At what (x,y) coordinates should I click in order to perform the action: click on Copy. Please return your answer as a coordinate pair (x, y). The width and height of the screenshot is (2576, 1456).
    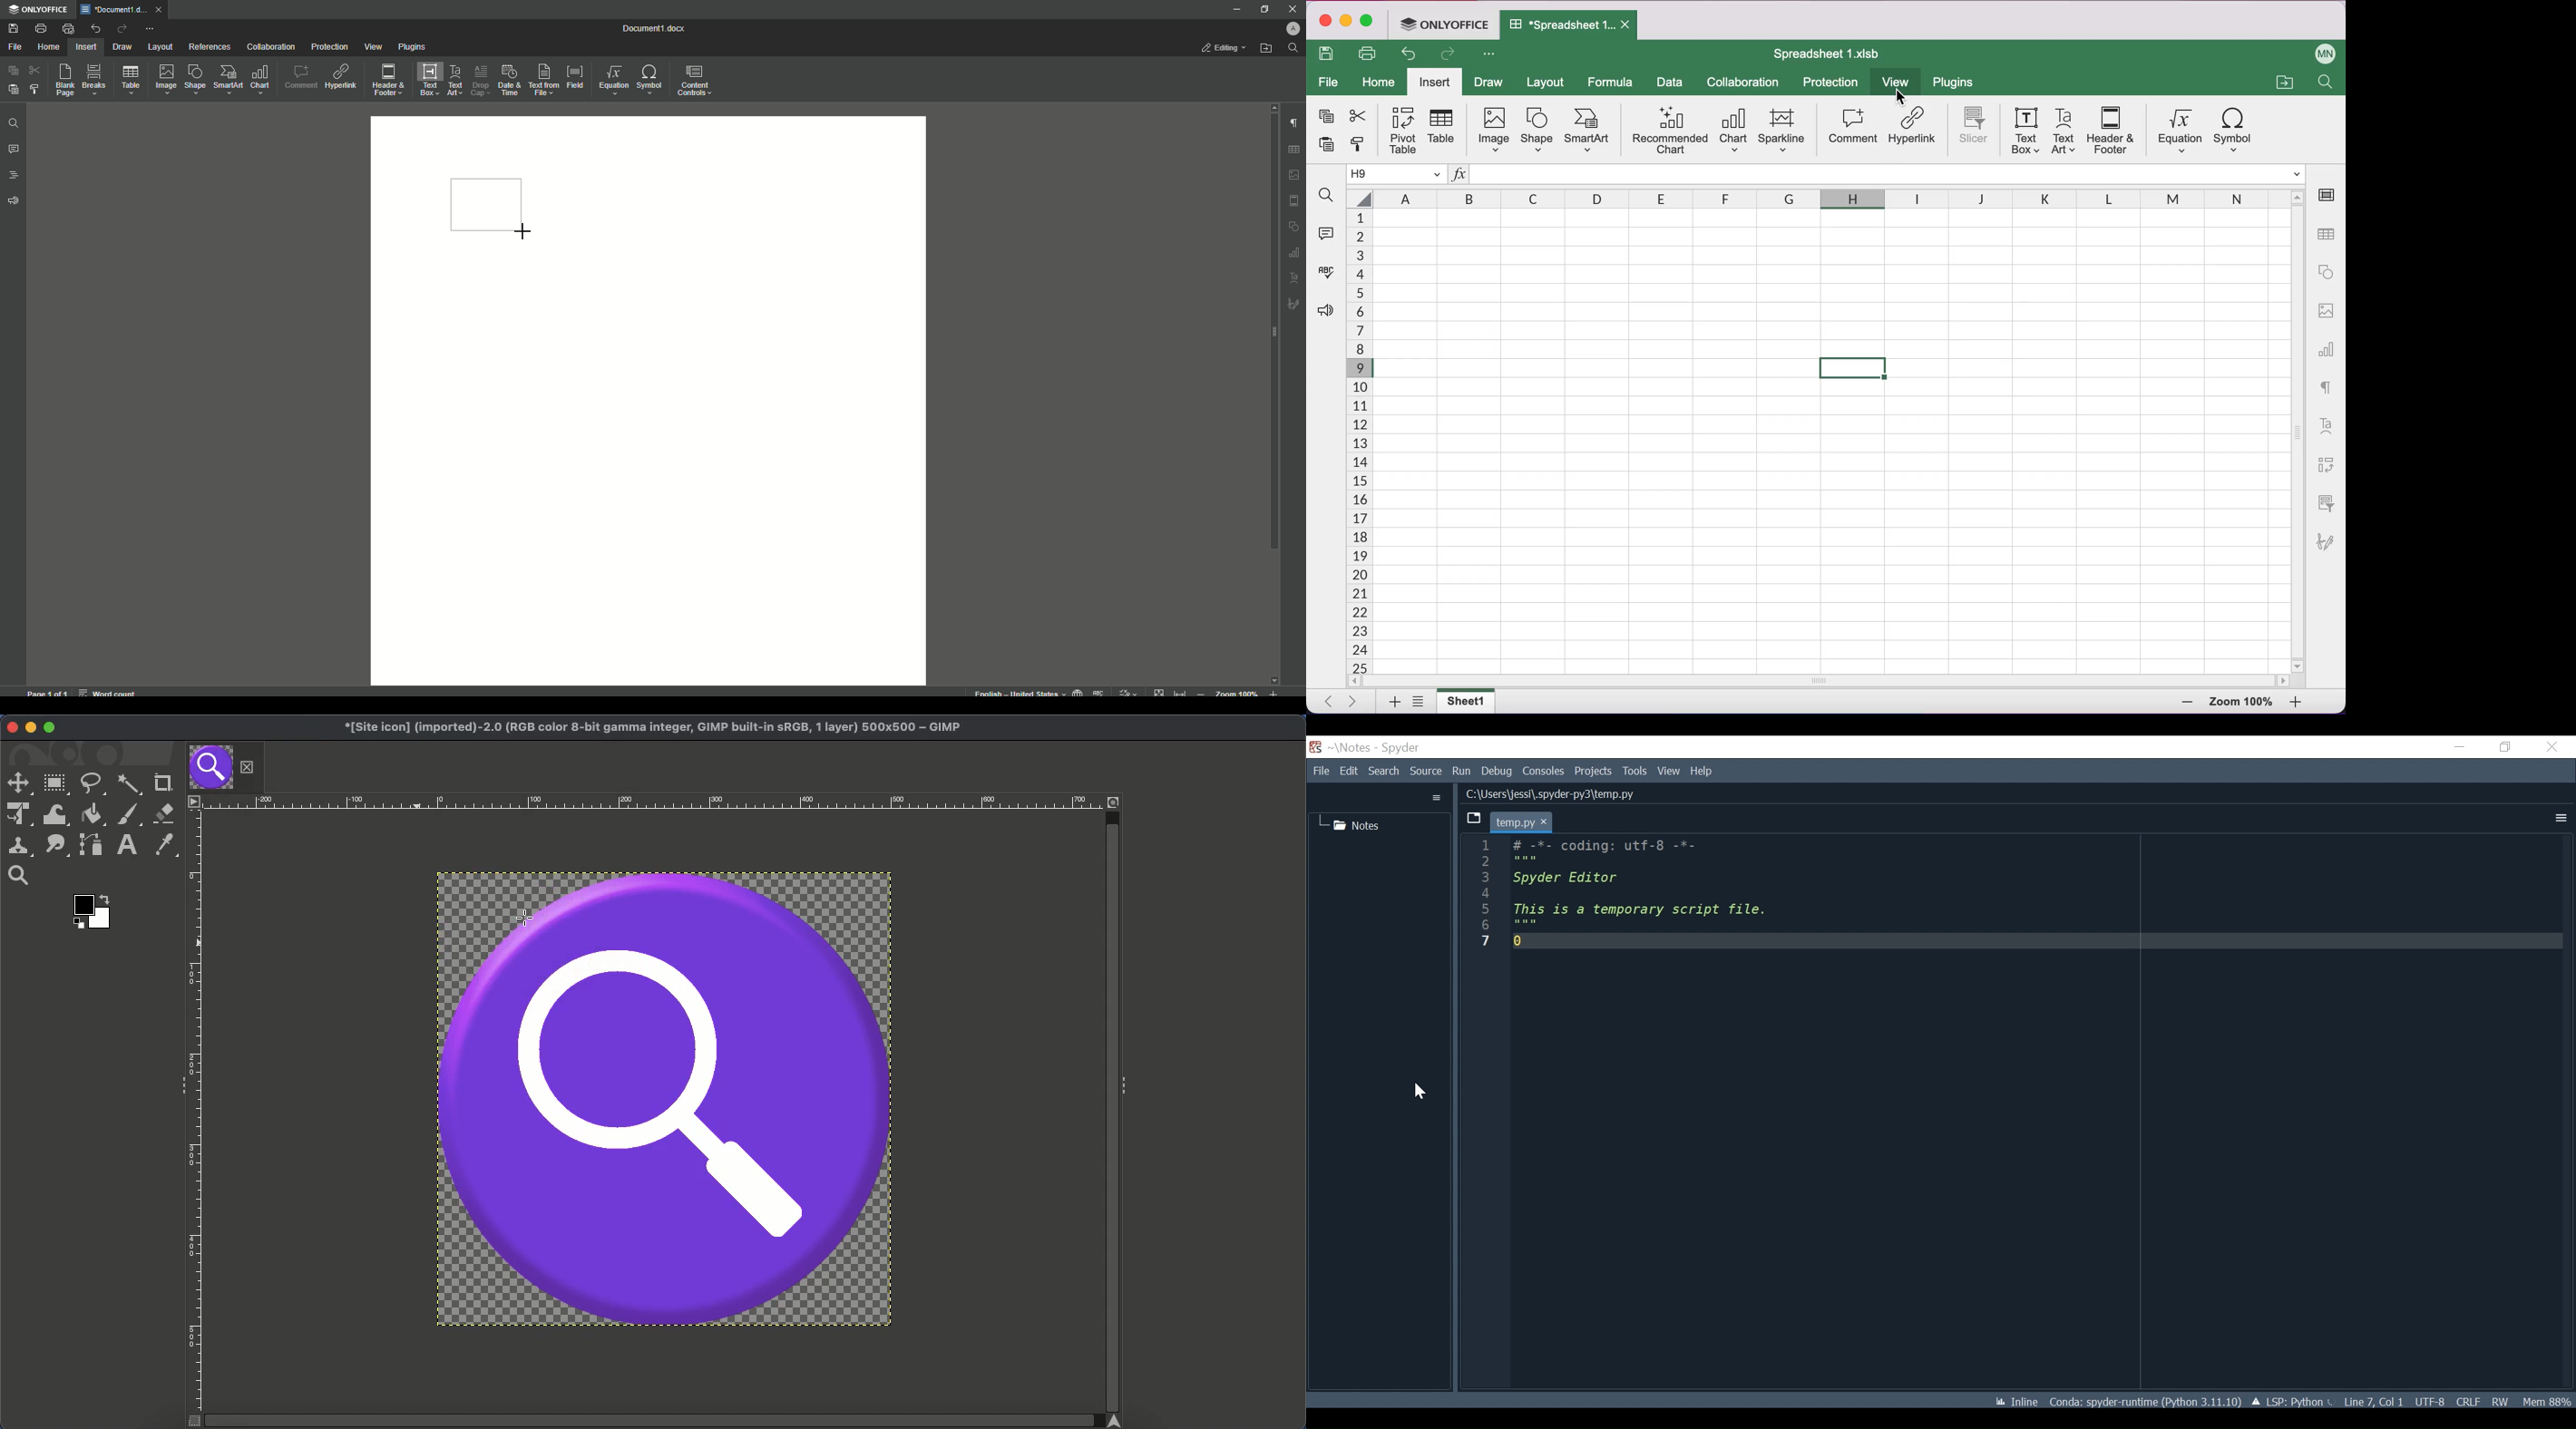
    Looking at the image, I should click on (14, 71).